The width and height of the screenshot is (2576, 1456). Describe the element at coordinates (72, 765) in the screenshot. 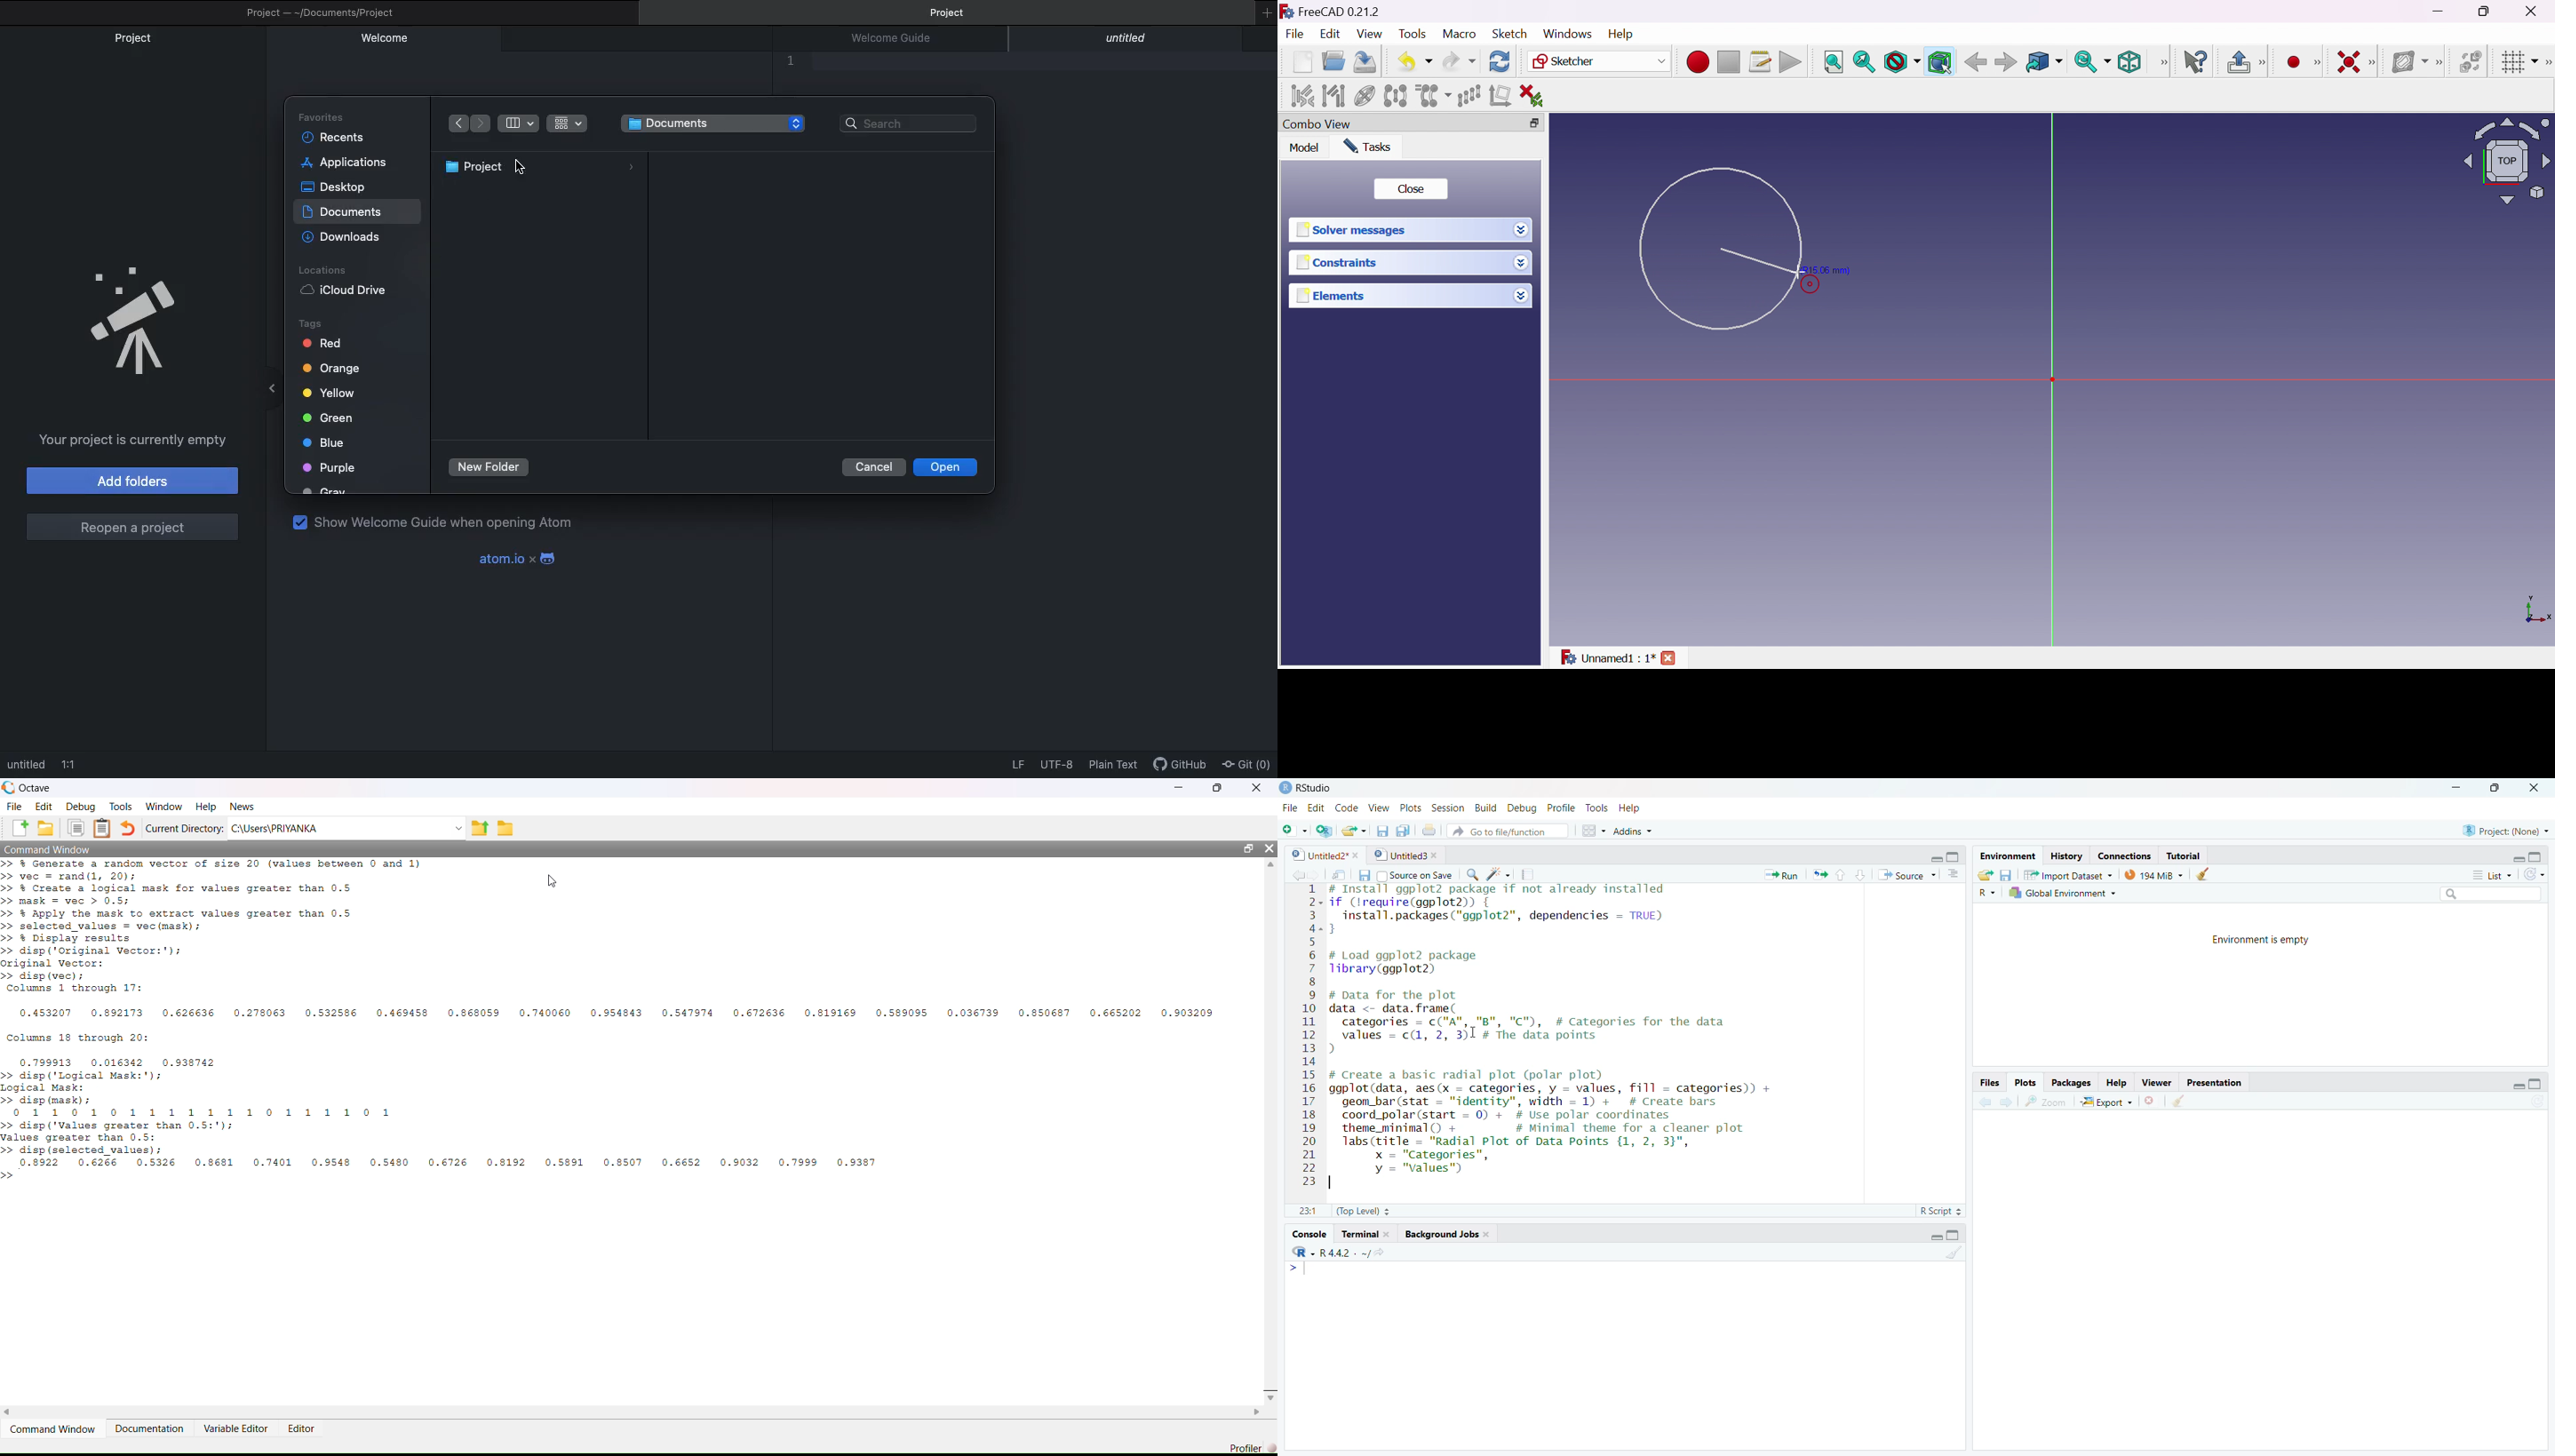

I see `1:!` at that location.